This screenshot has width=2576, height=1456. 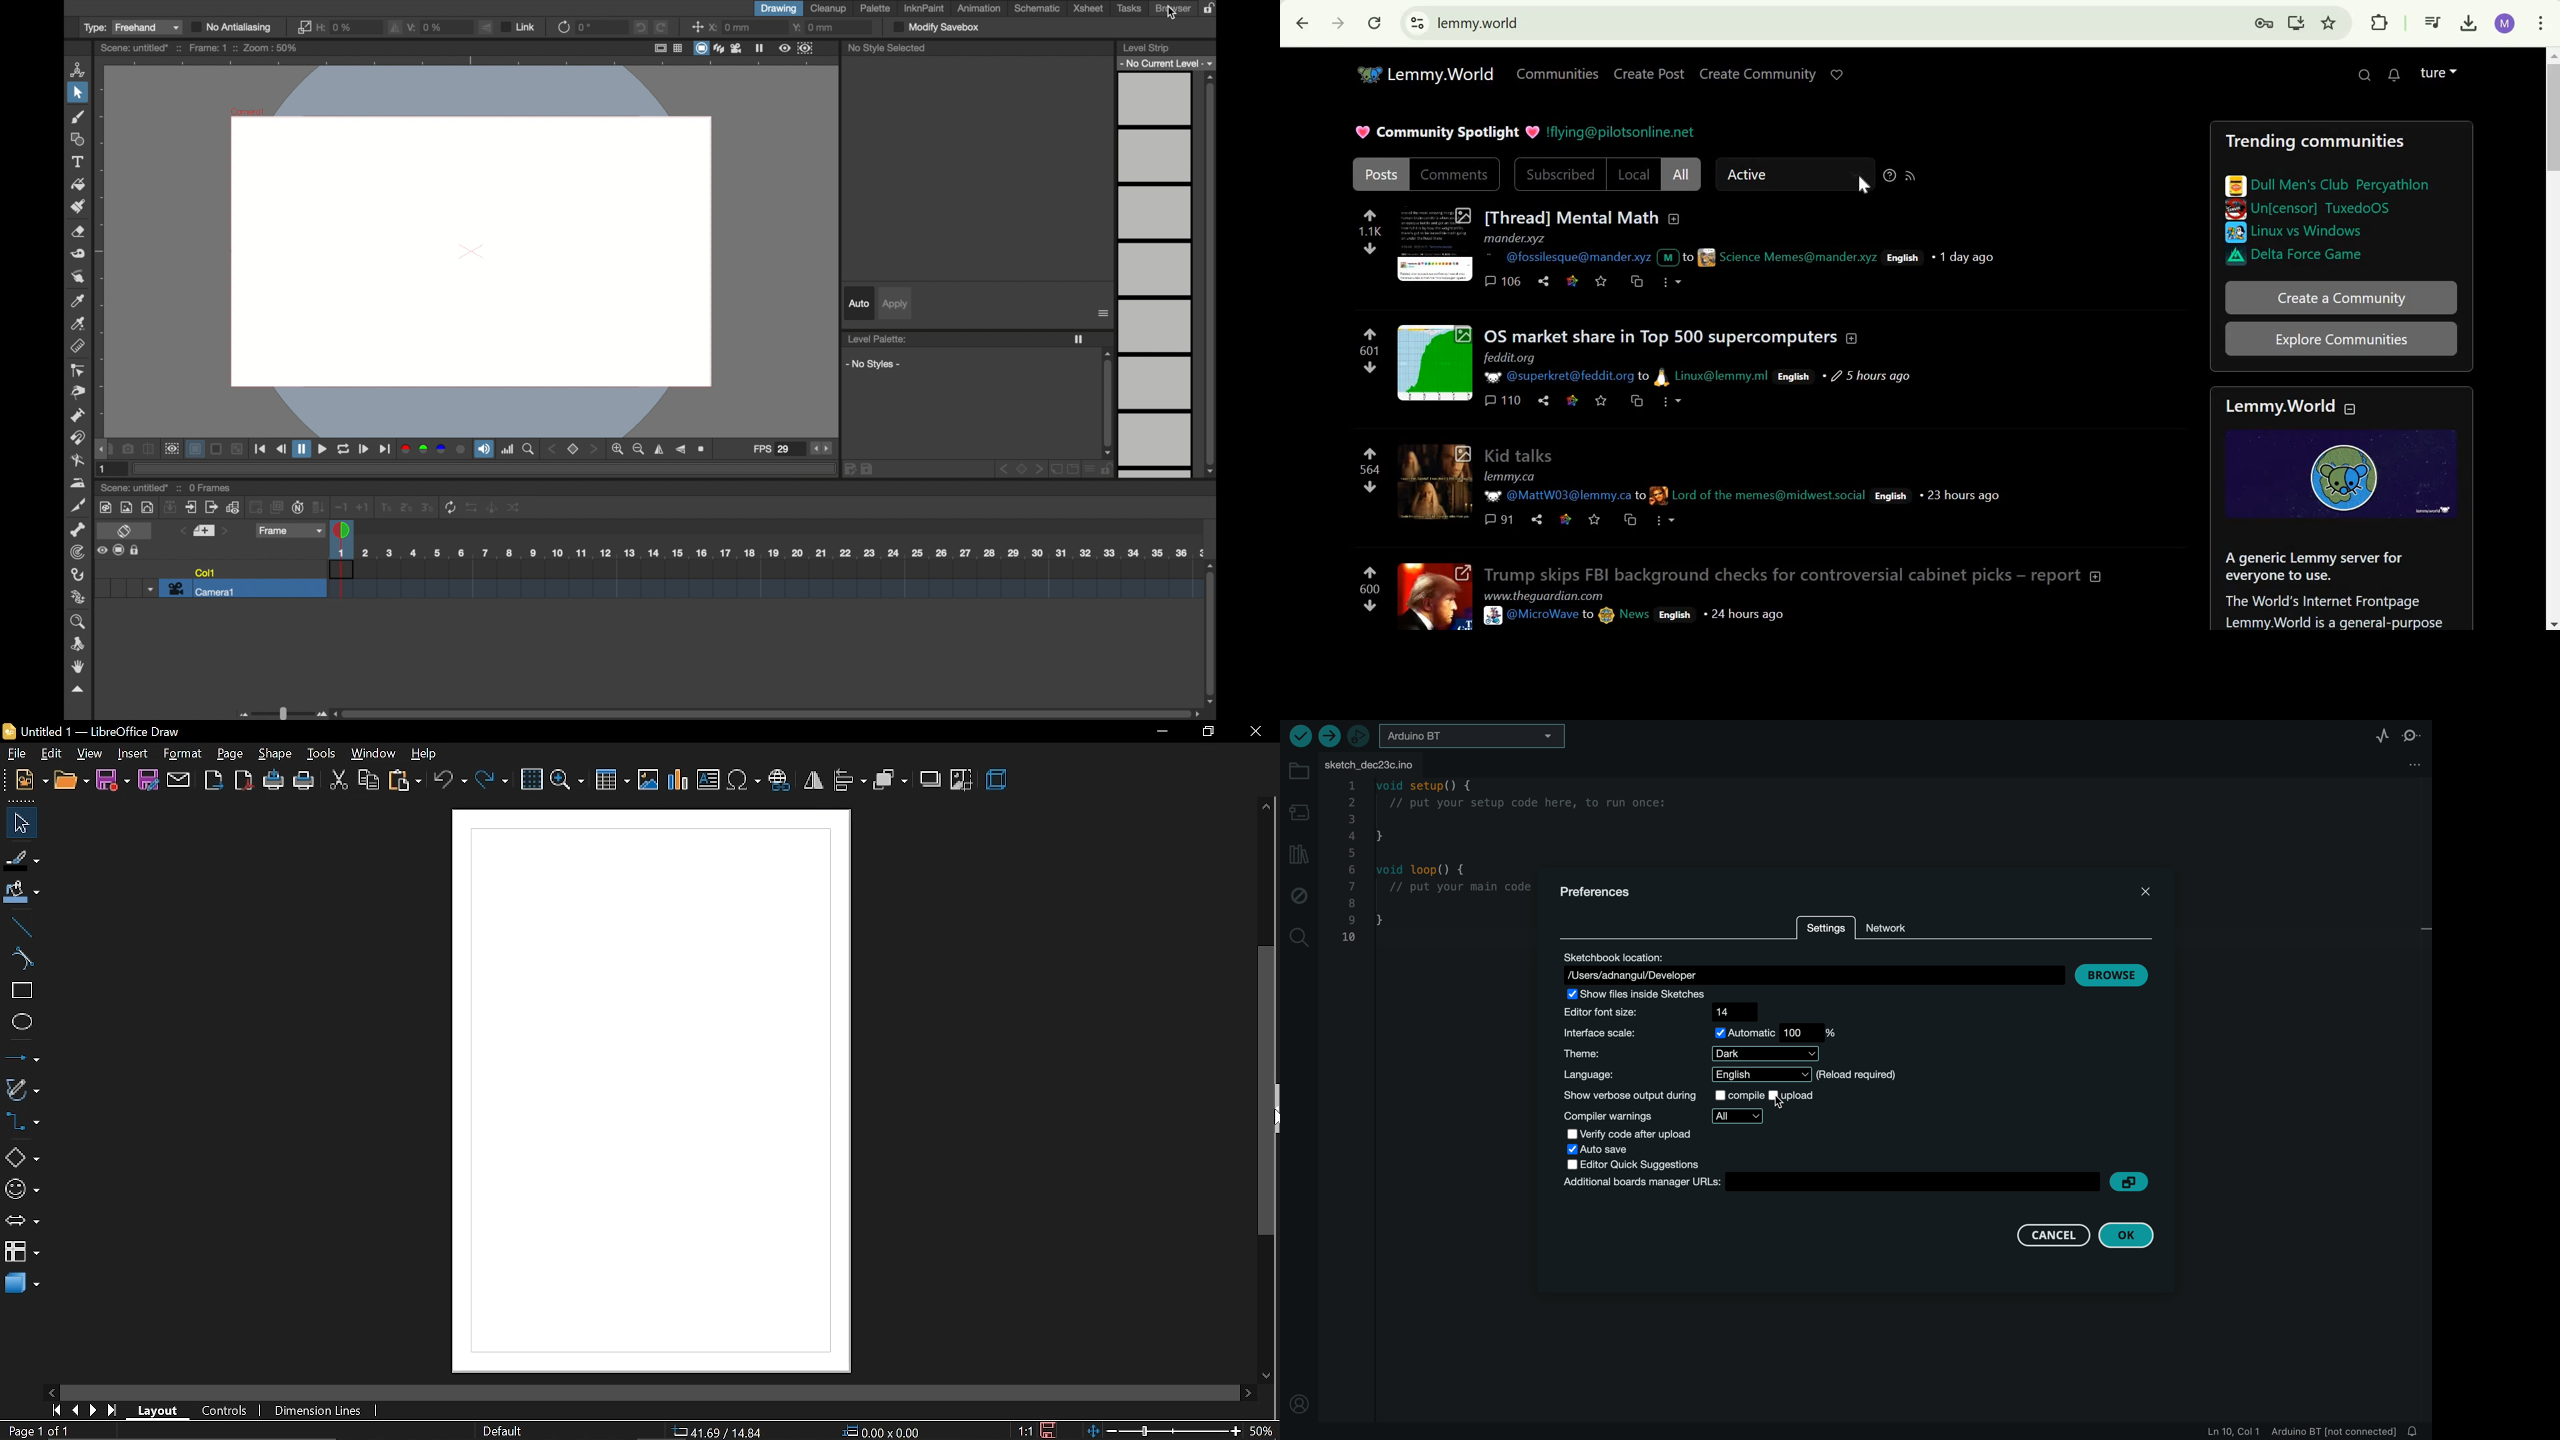 What do you see at coordinates (1297, 774) in the screenshot?
I see `folder` at bounding box center [1297, 774].